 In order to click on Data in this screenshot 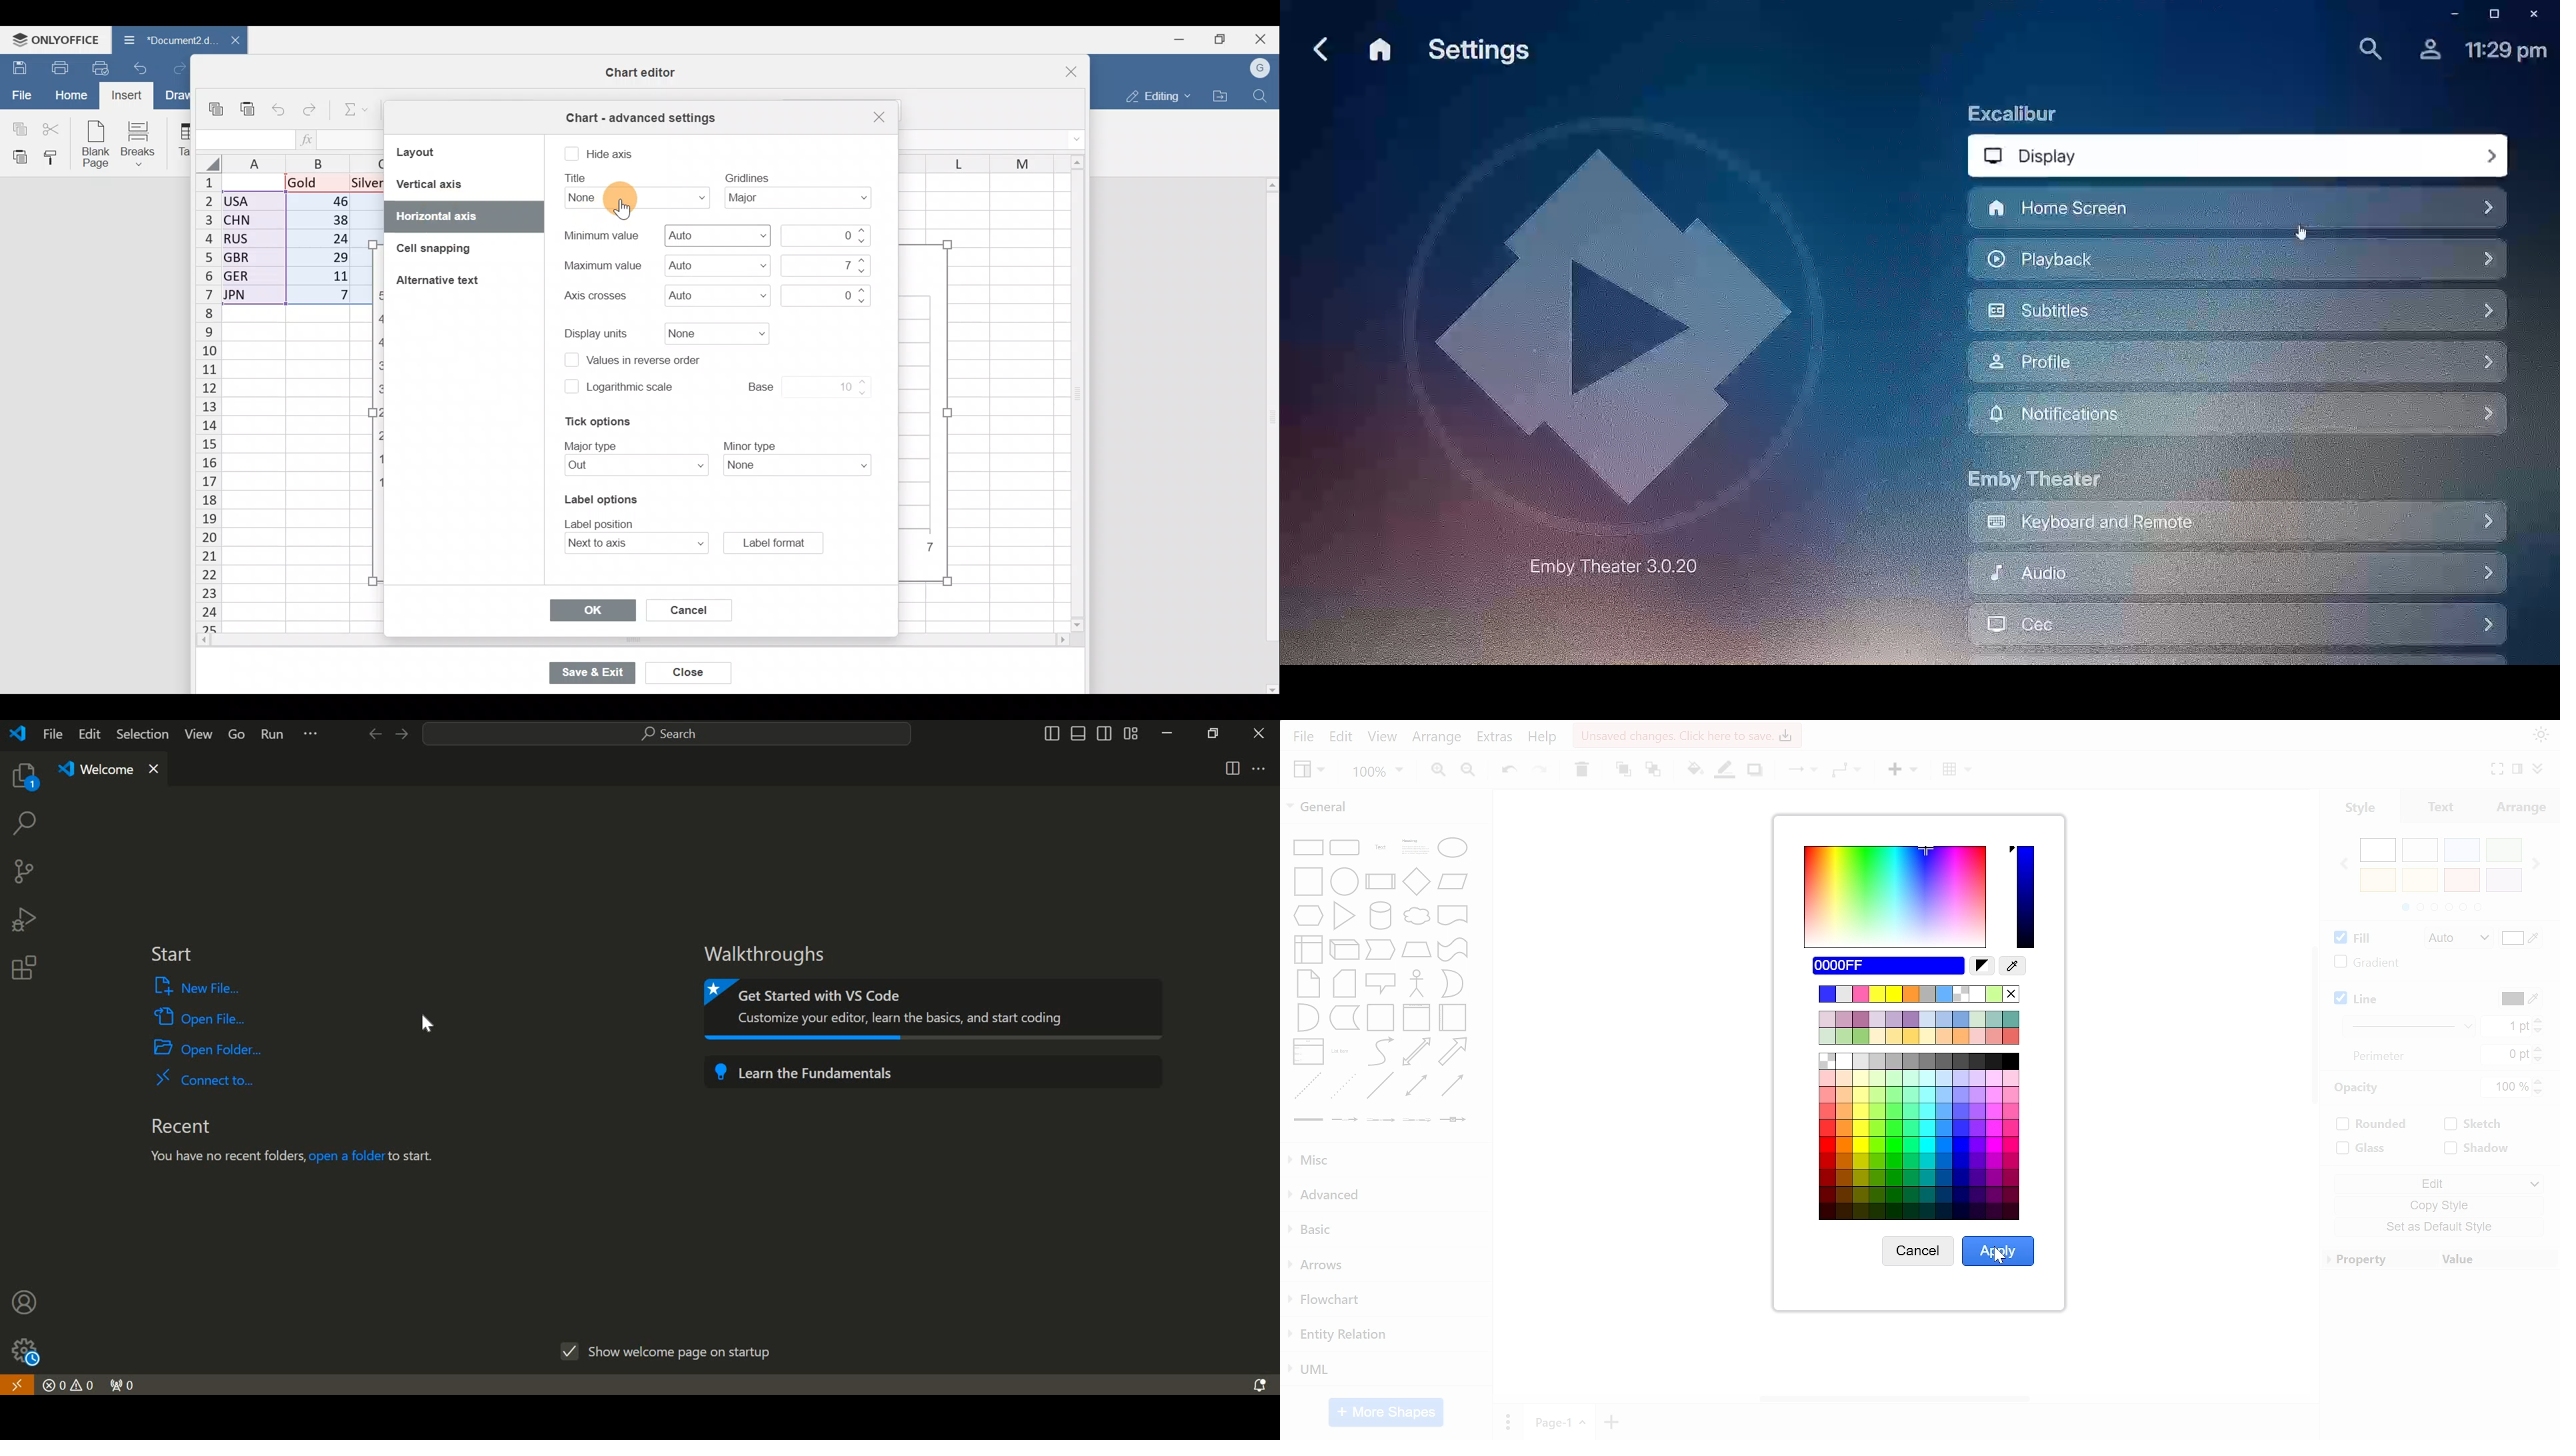, I will do `click(291, 243)`.